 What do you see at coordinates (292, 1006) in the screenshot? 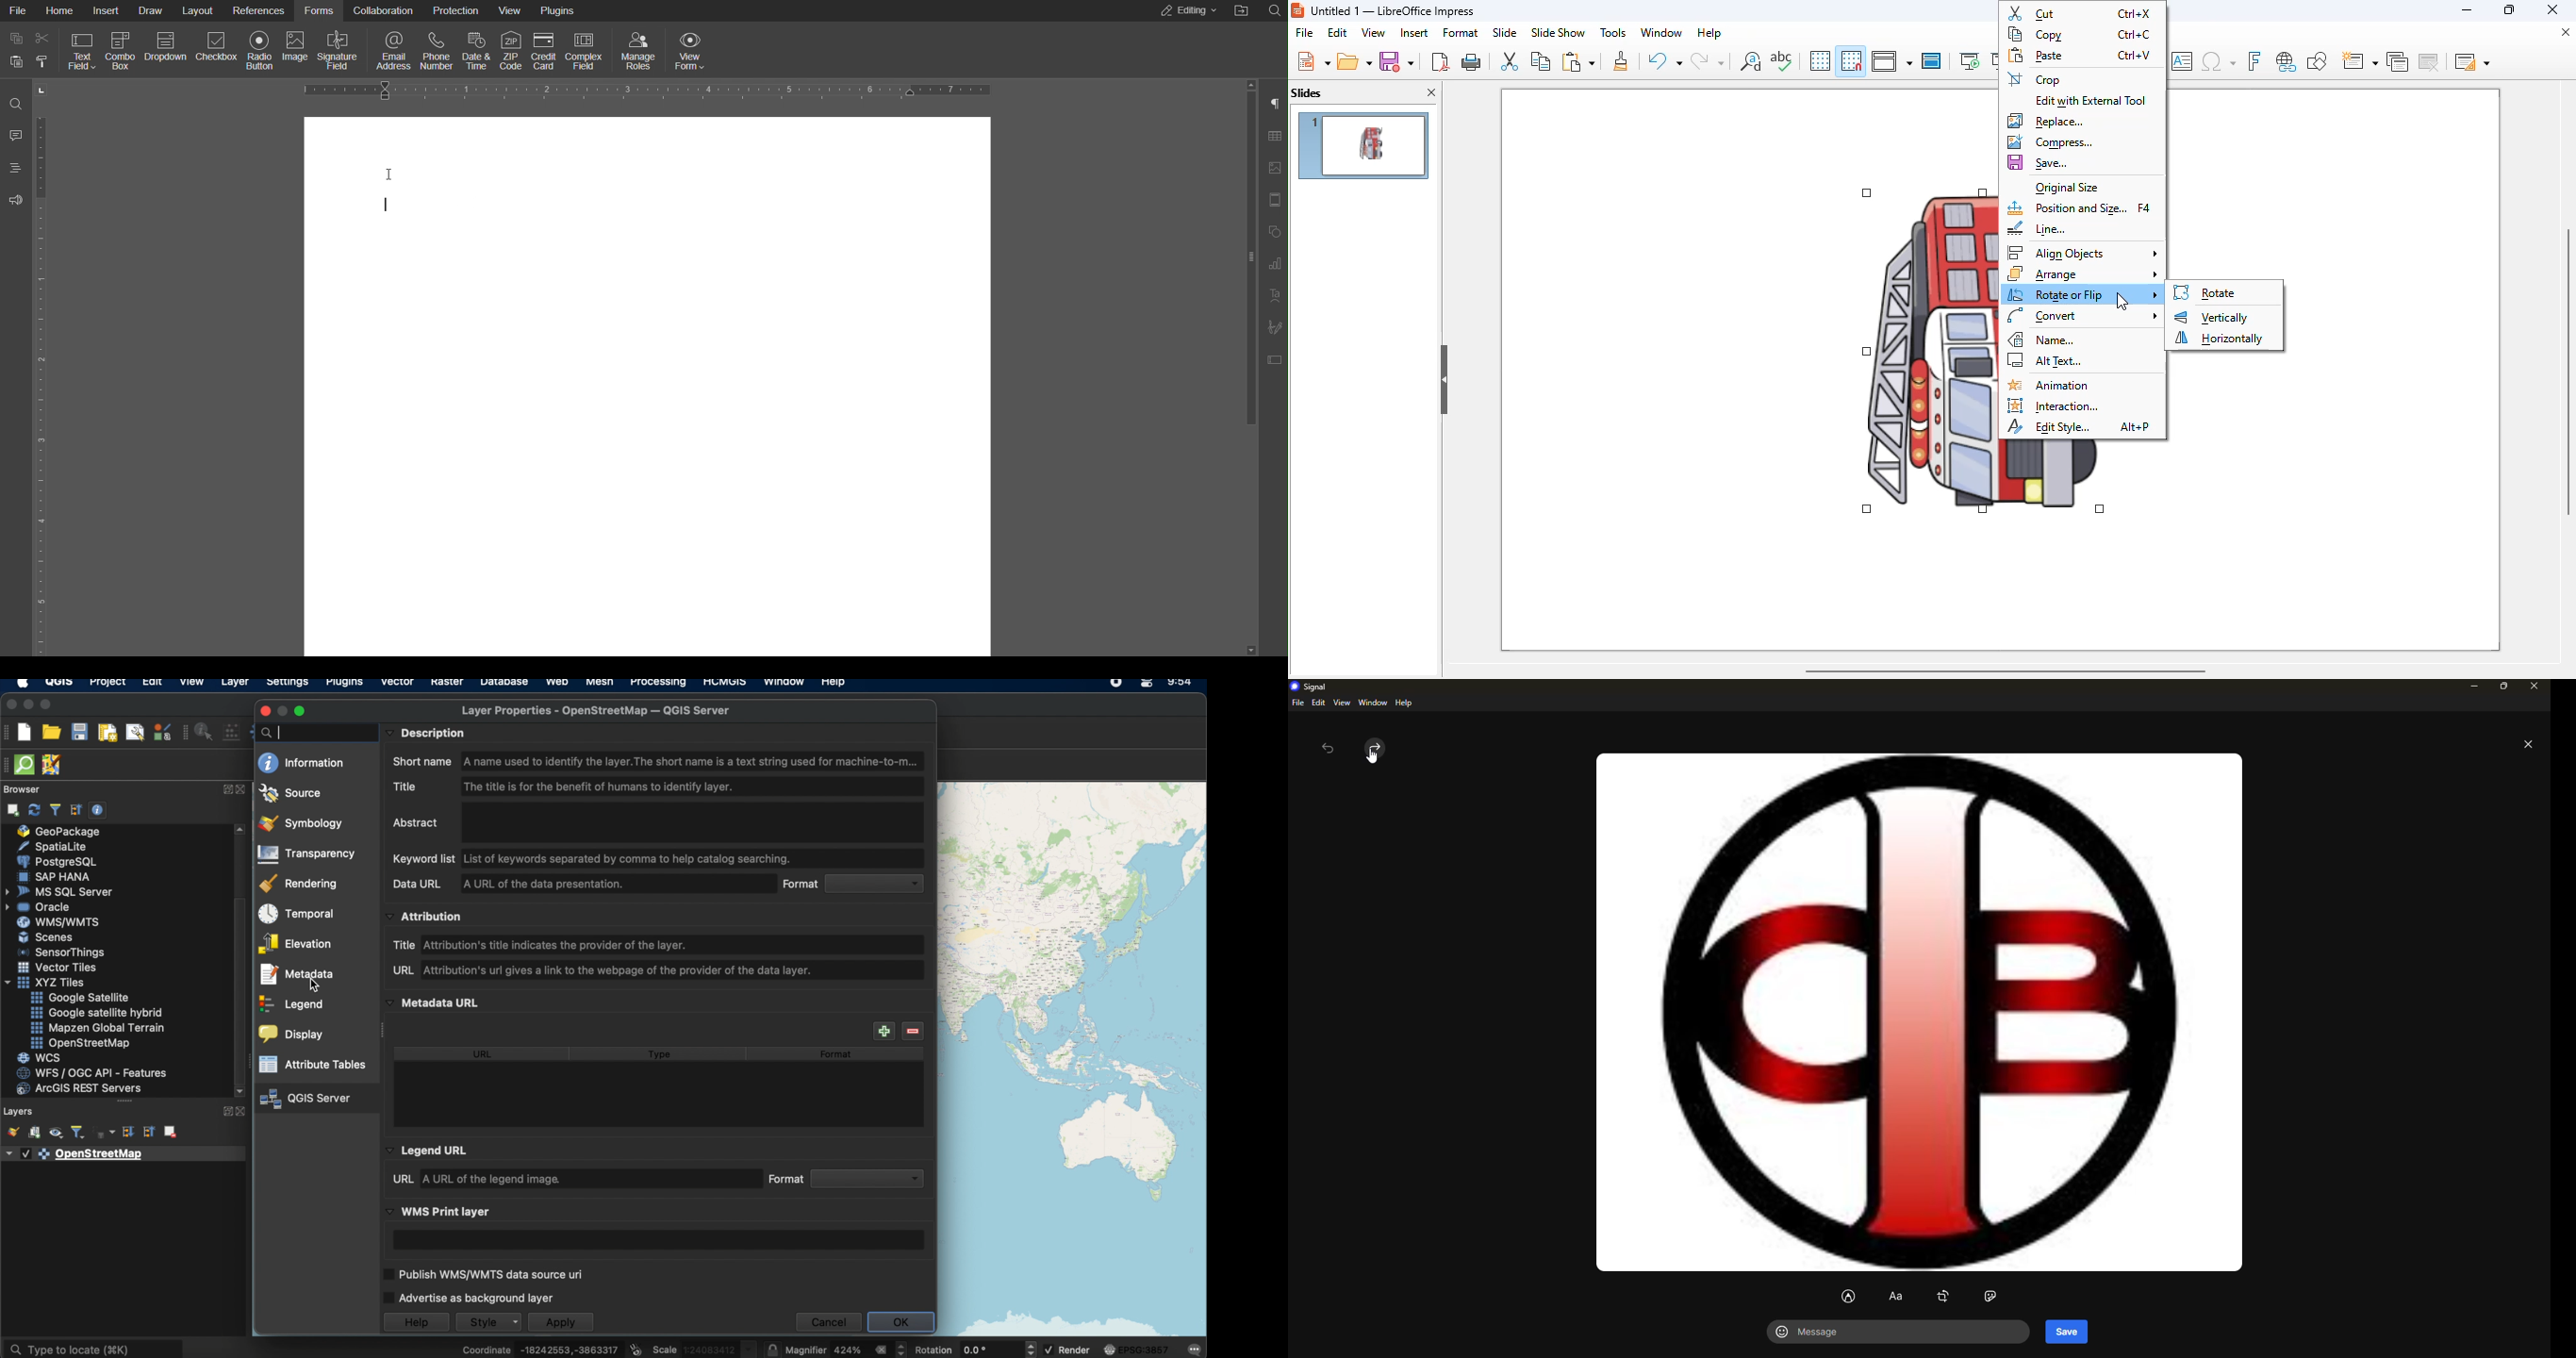
I see `legend` at bounding box center [292, 1006].